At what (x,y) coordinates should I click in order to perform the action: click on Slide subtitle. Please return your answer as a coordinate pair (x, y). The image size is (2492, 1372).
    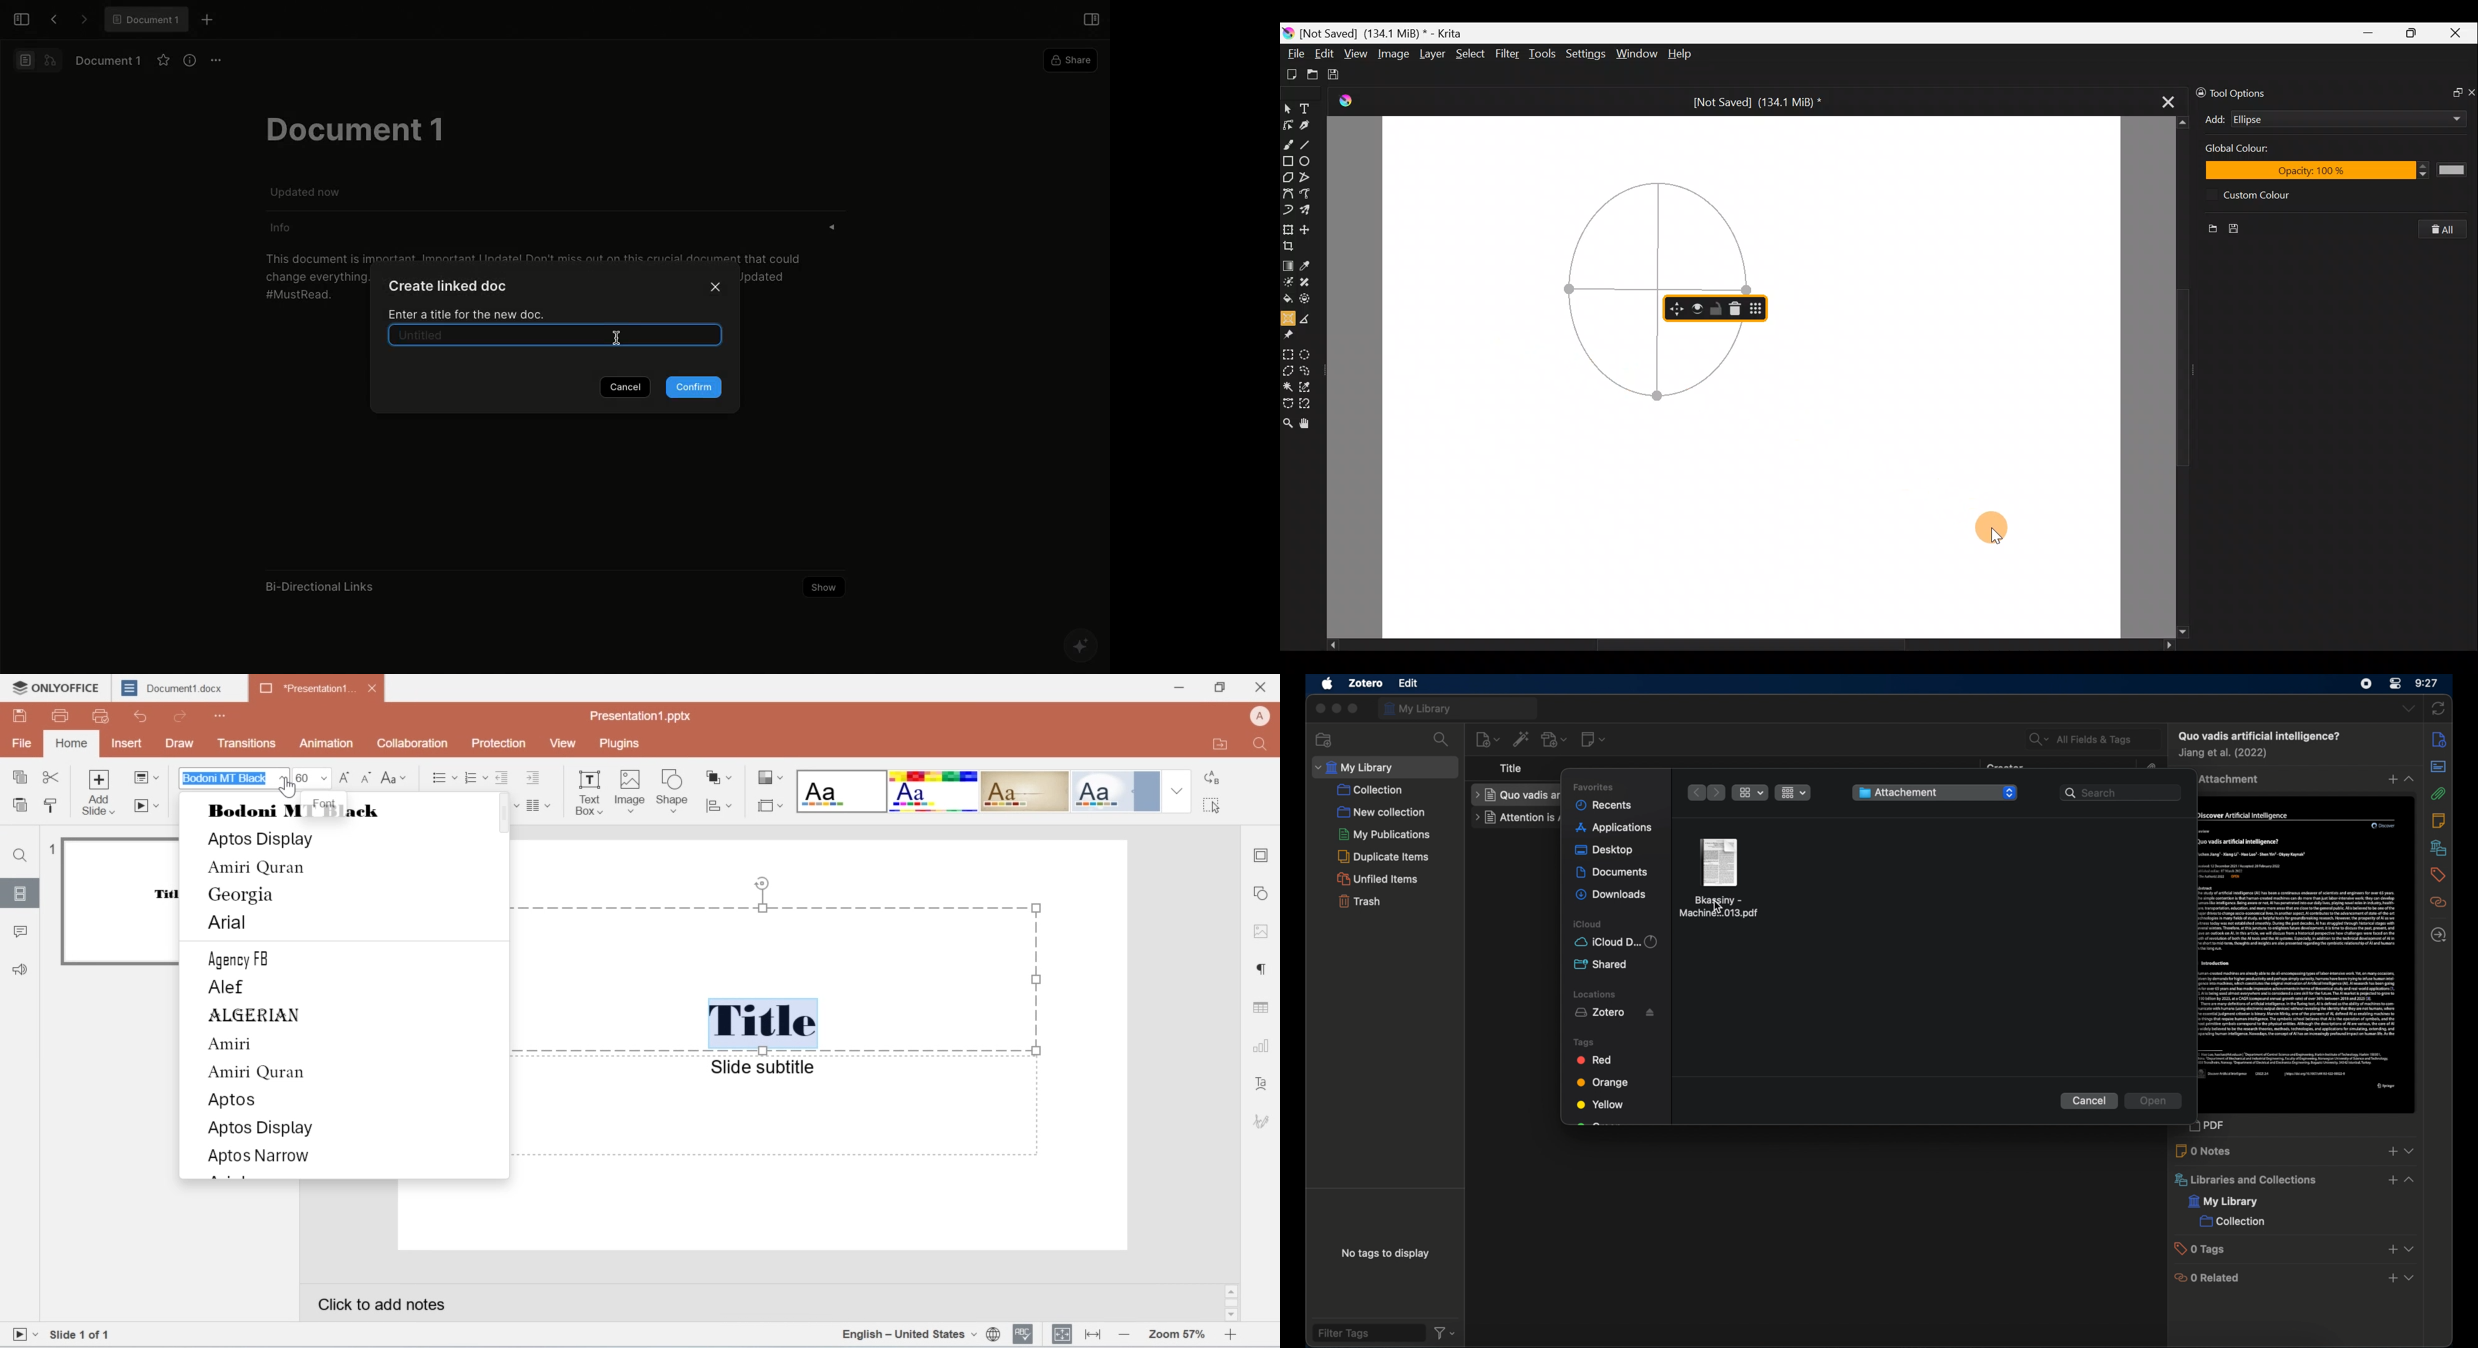
    Looking at the image, I should click on (762, 1067).